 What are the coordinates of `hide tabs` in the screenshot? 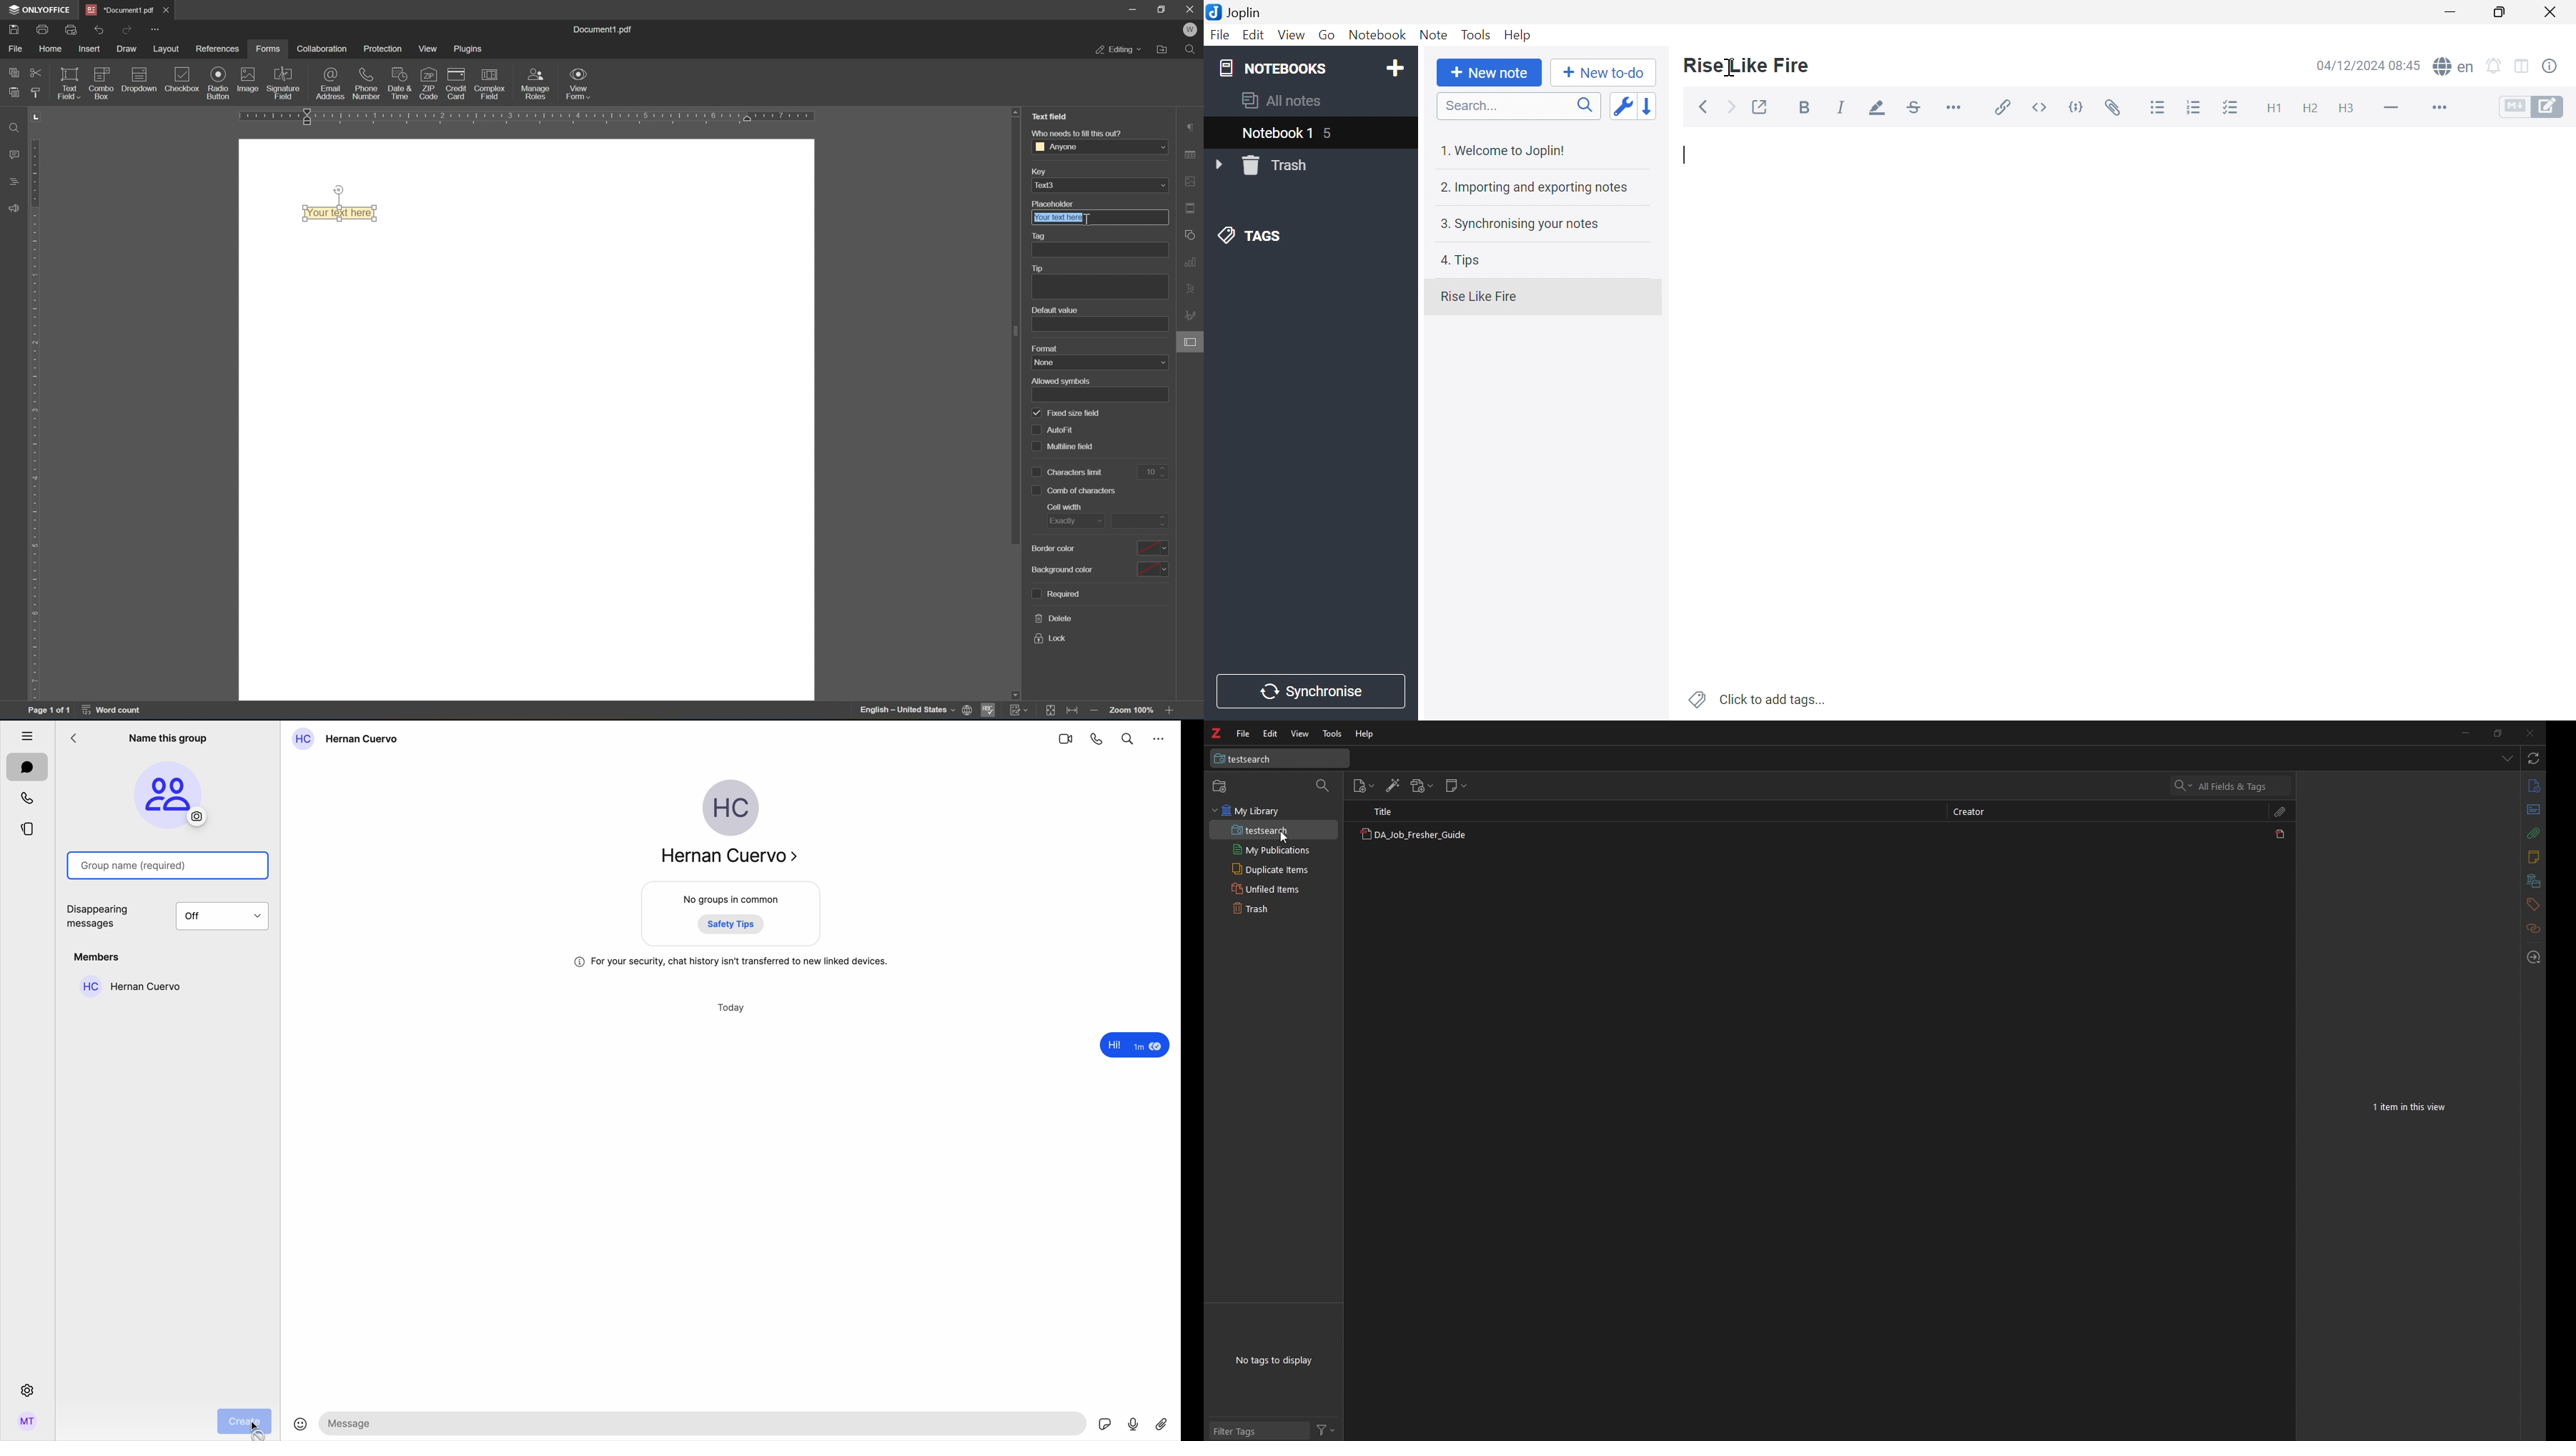 It's located at (22, 734).